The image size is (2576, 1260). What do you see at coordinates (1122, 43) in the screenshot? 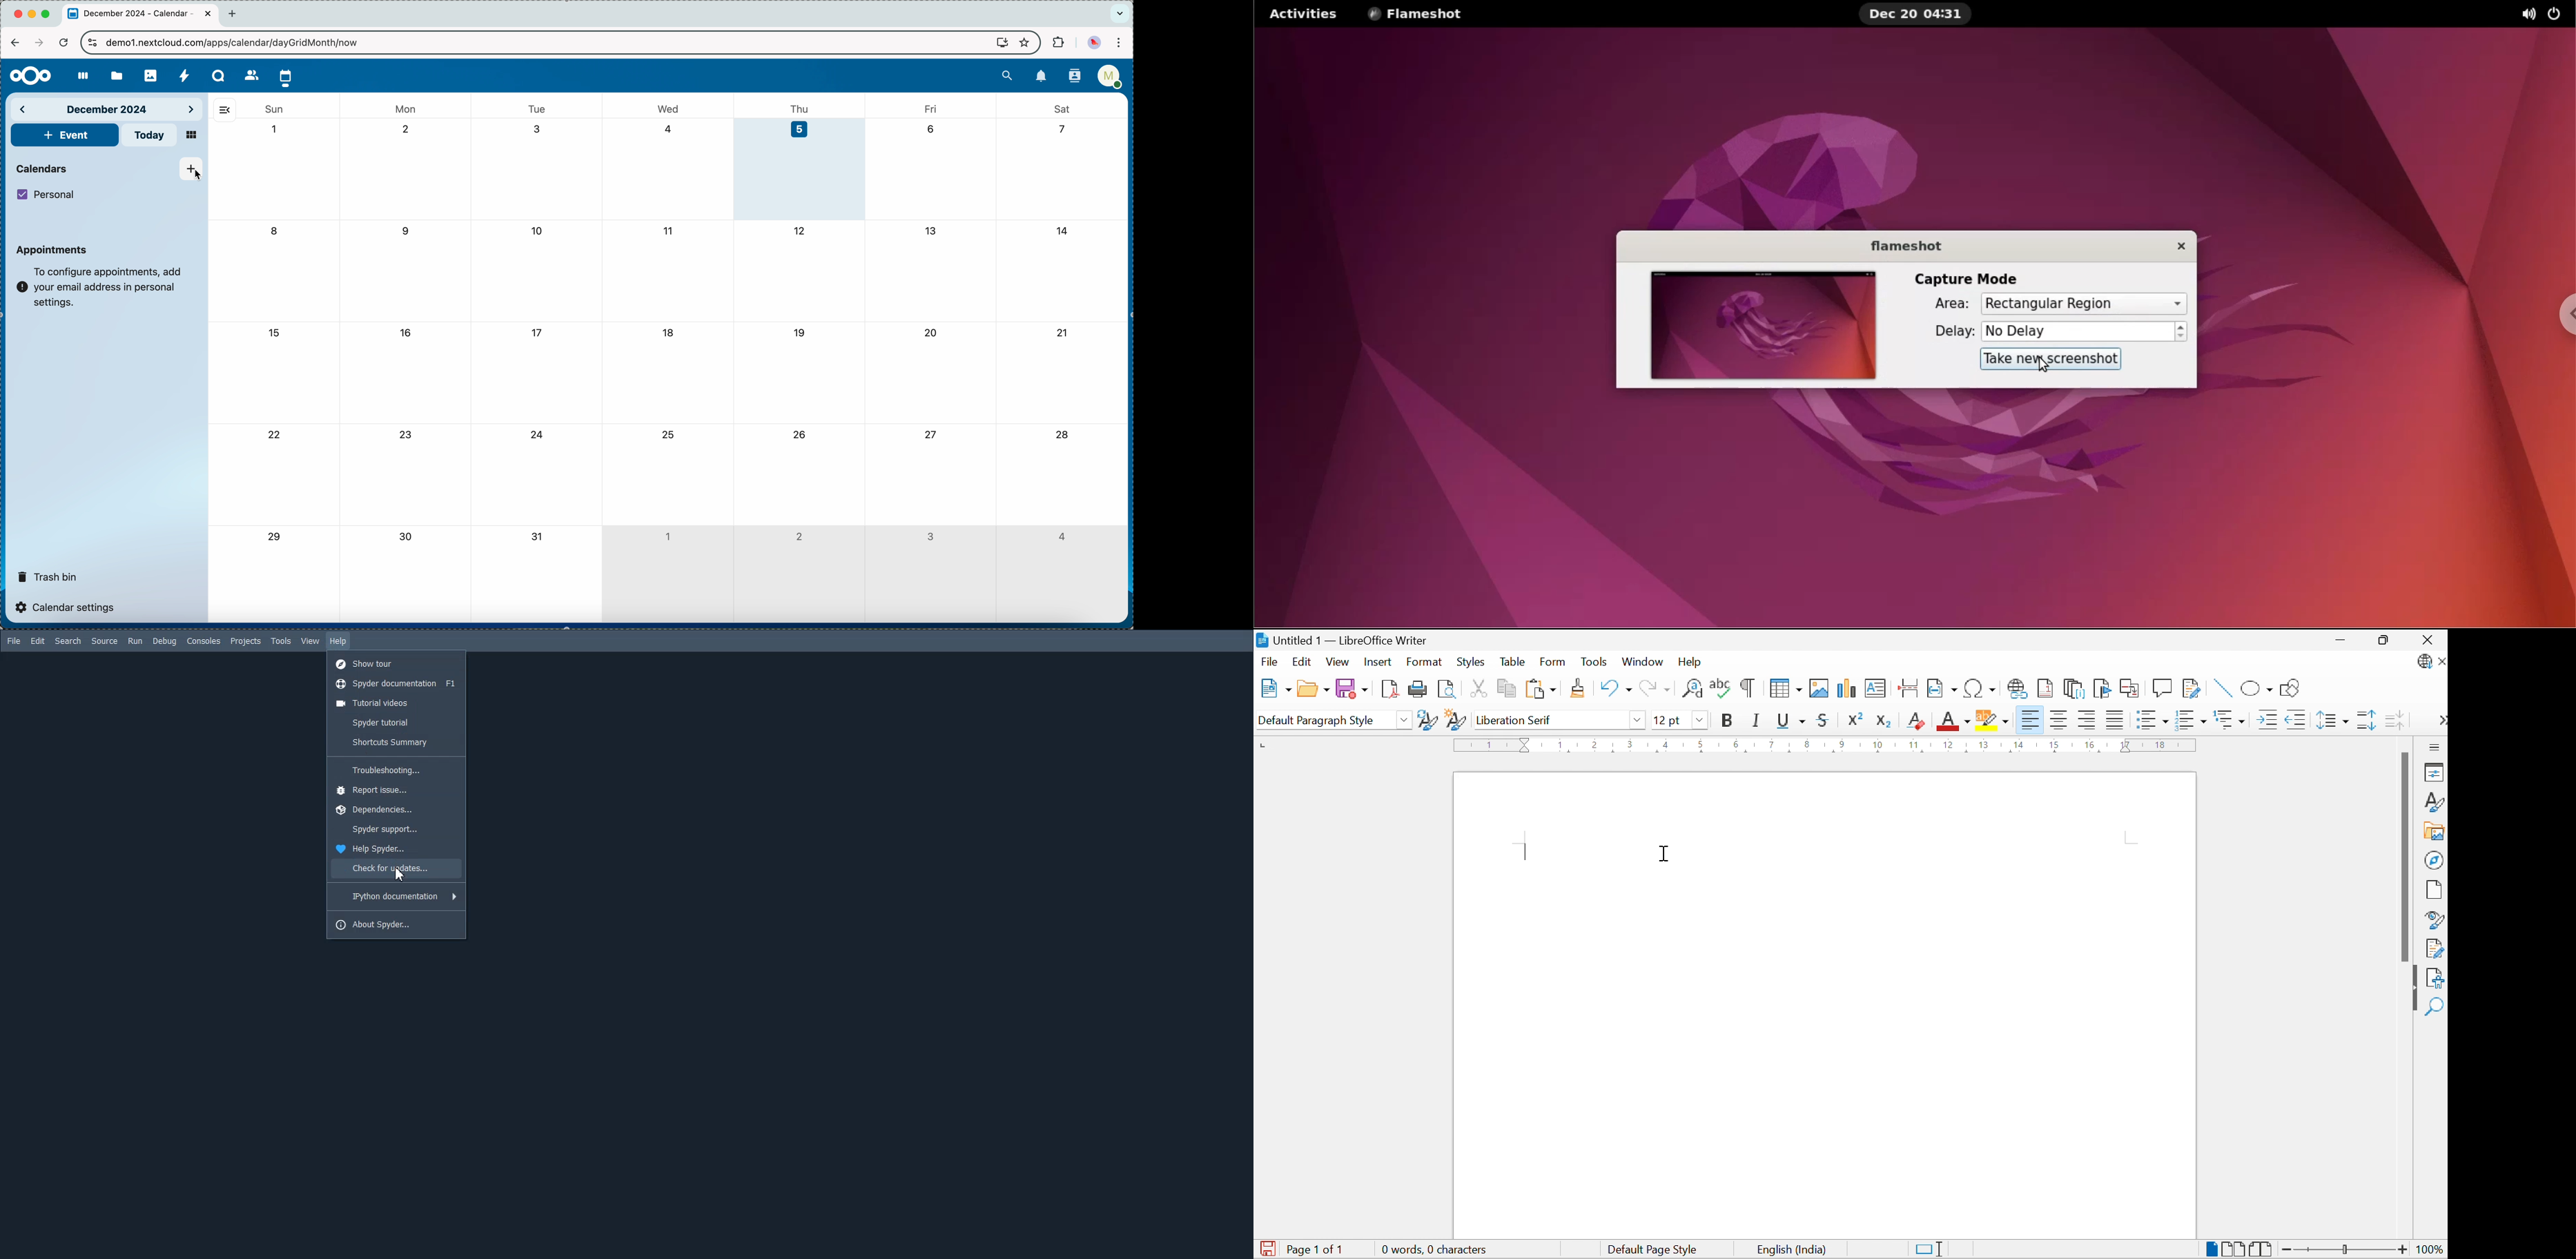
I see `customize and control Google Chrome` at bounding box center [1122, 43].